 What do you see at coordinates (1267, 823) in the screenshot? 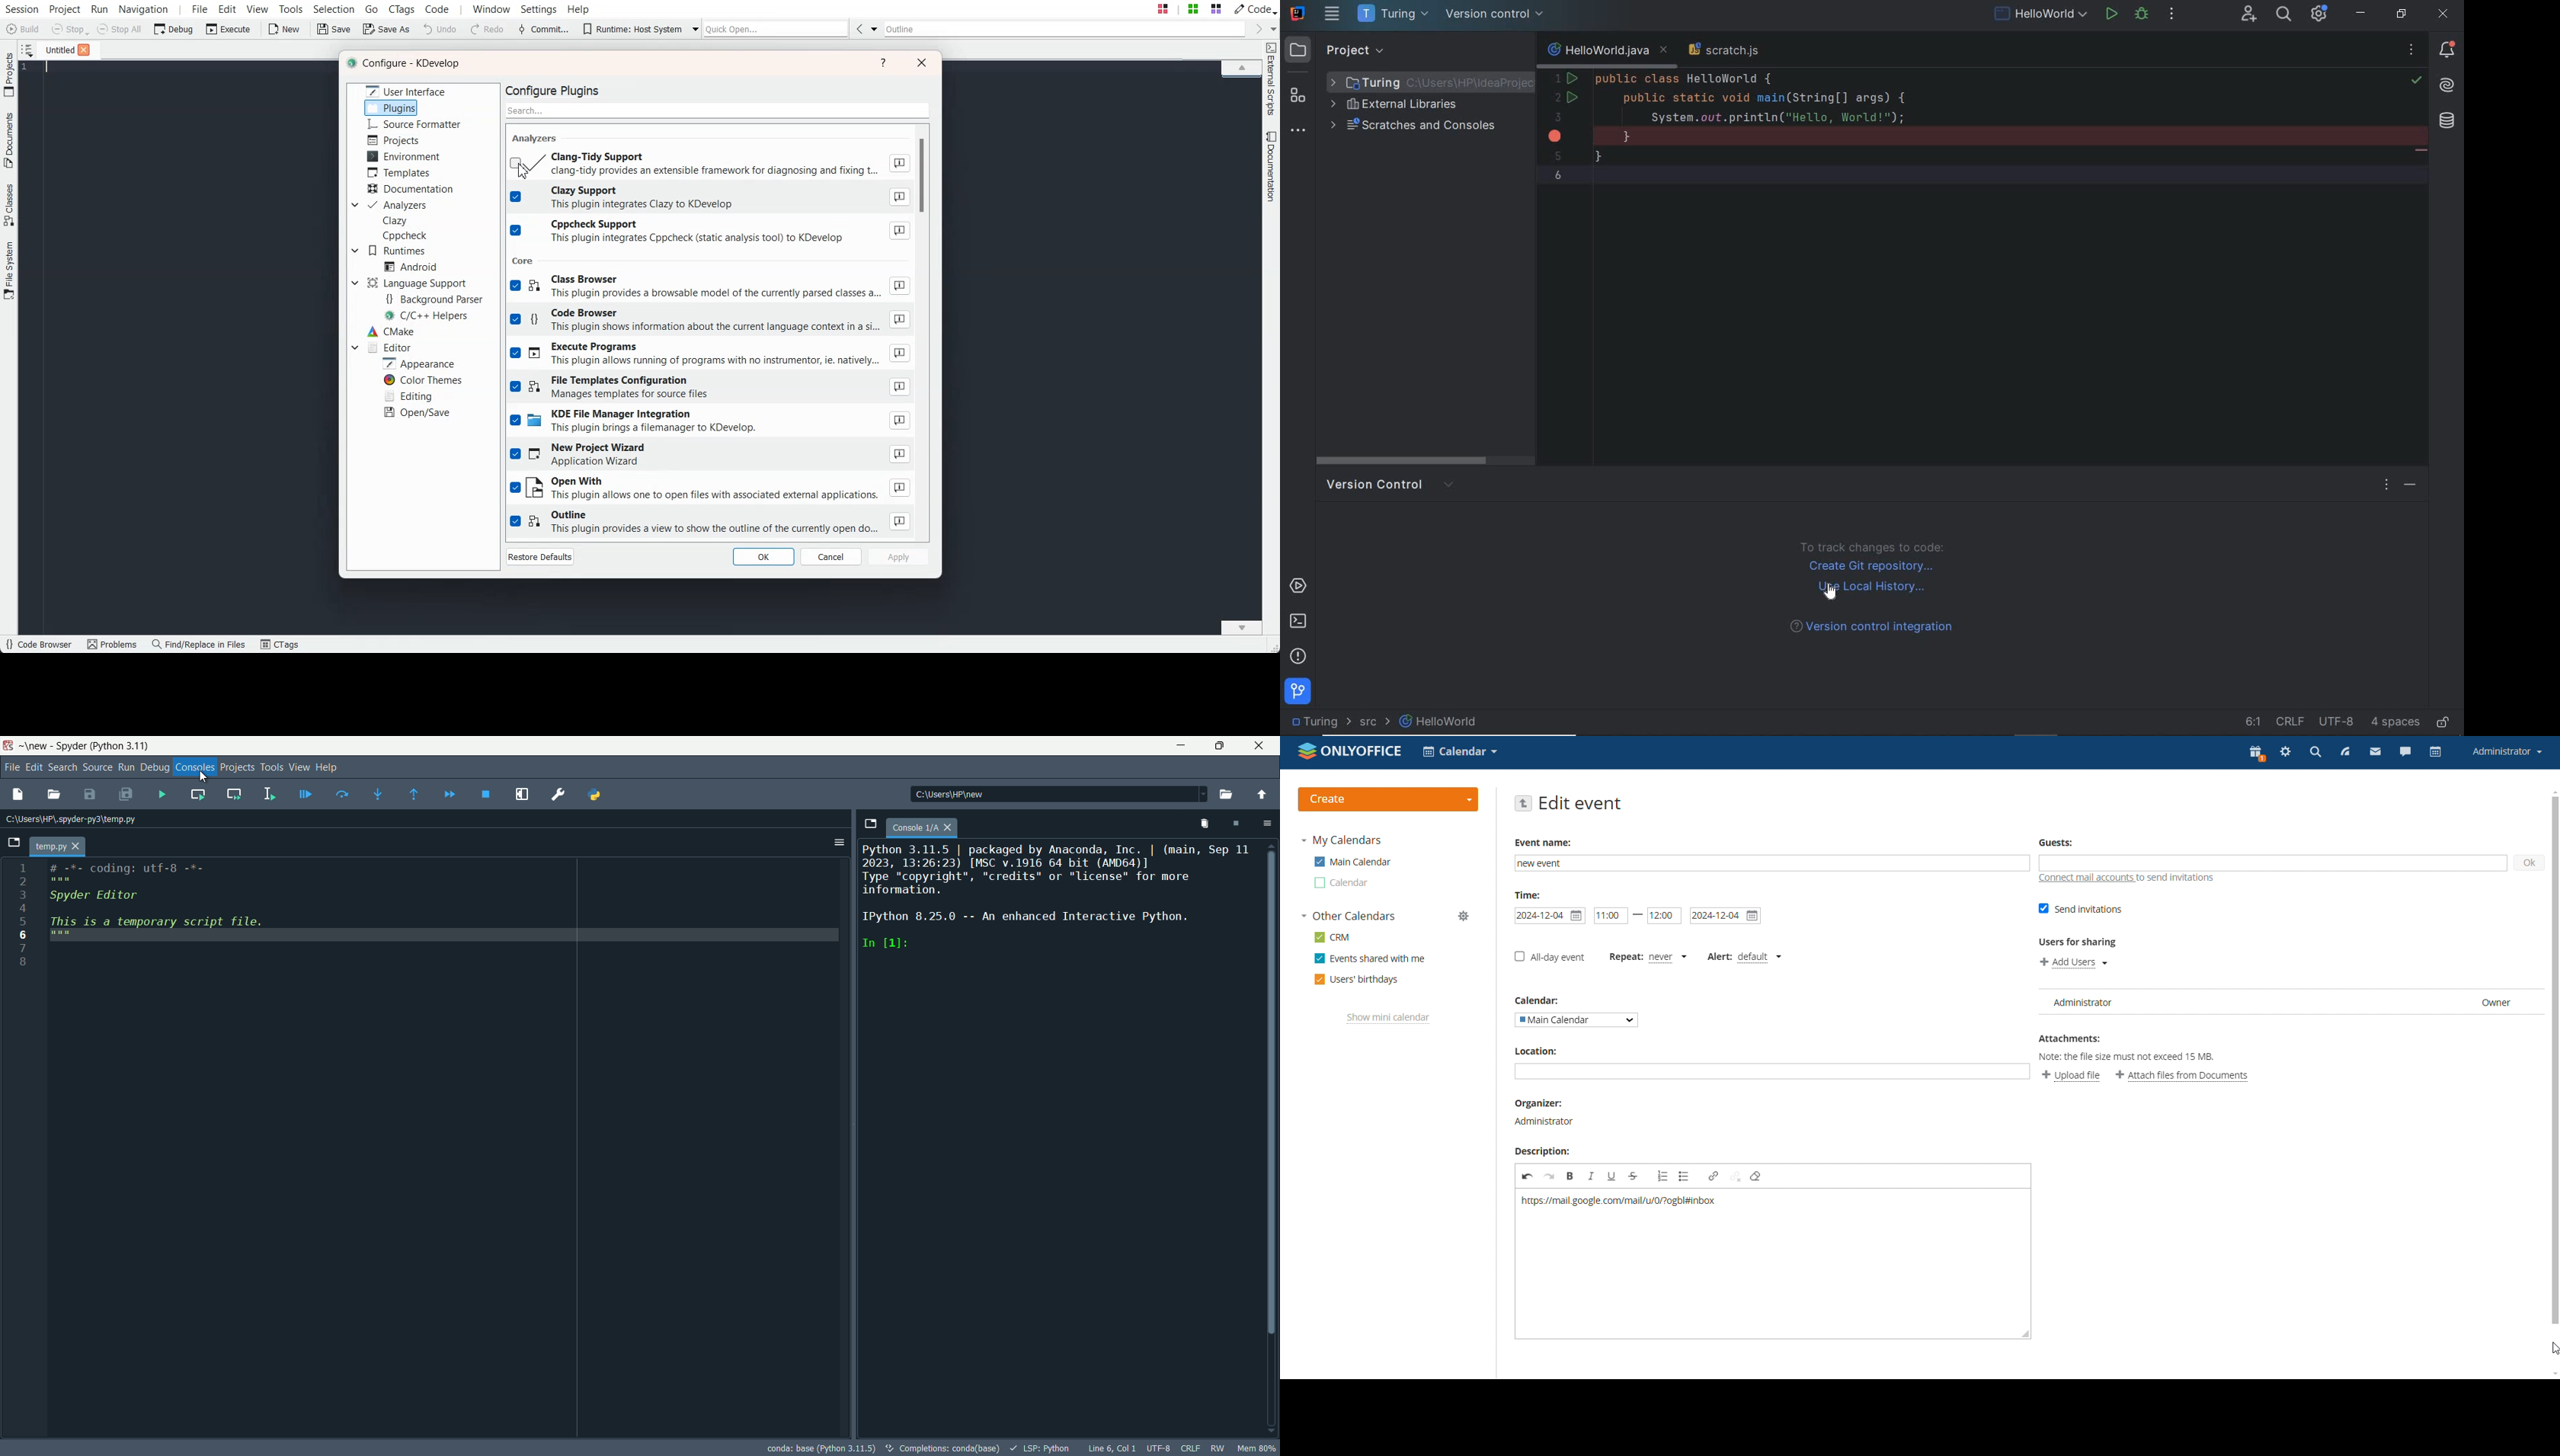
I see `options` at bounding box center [1267, 823].